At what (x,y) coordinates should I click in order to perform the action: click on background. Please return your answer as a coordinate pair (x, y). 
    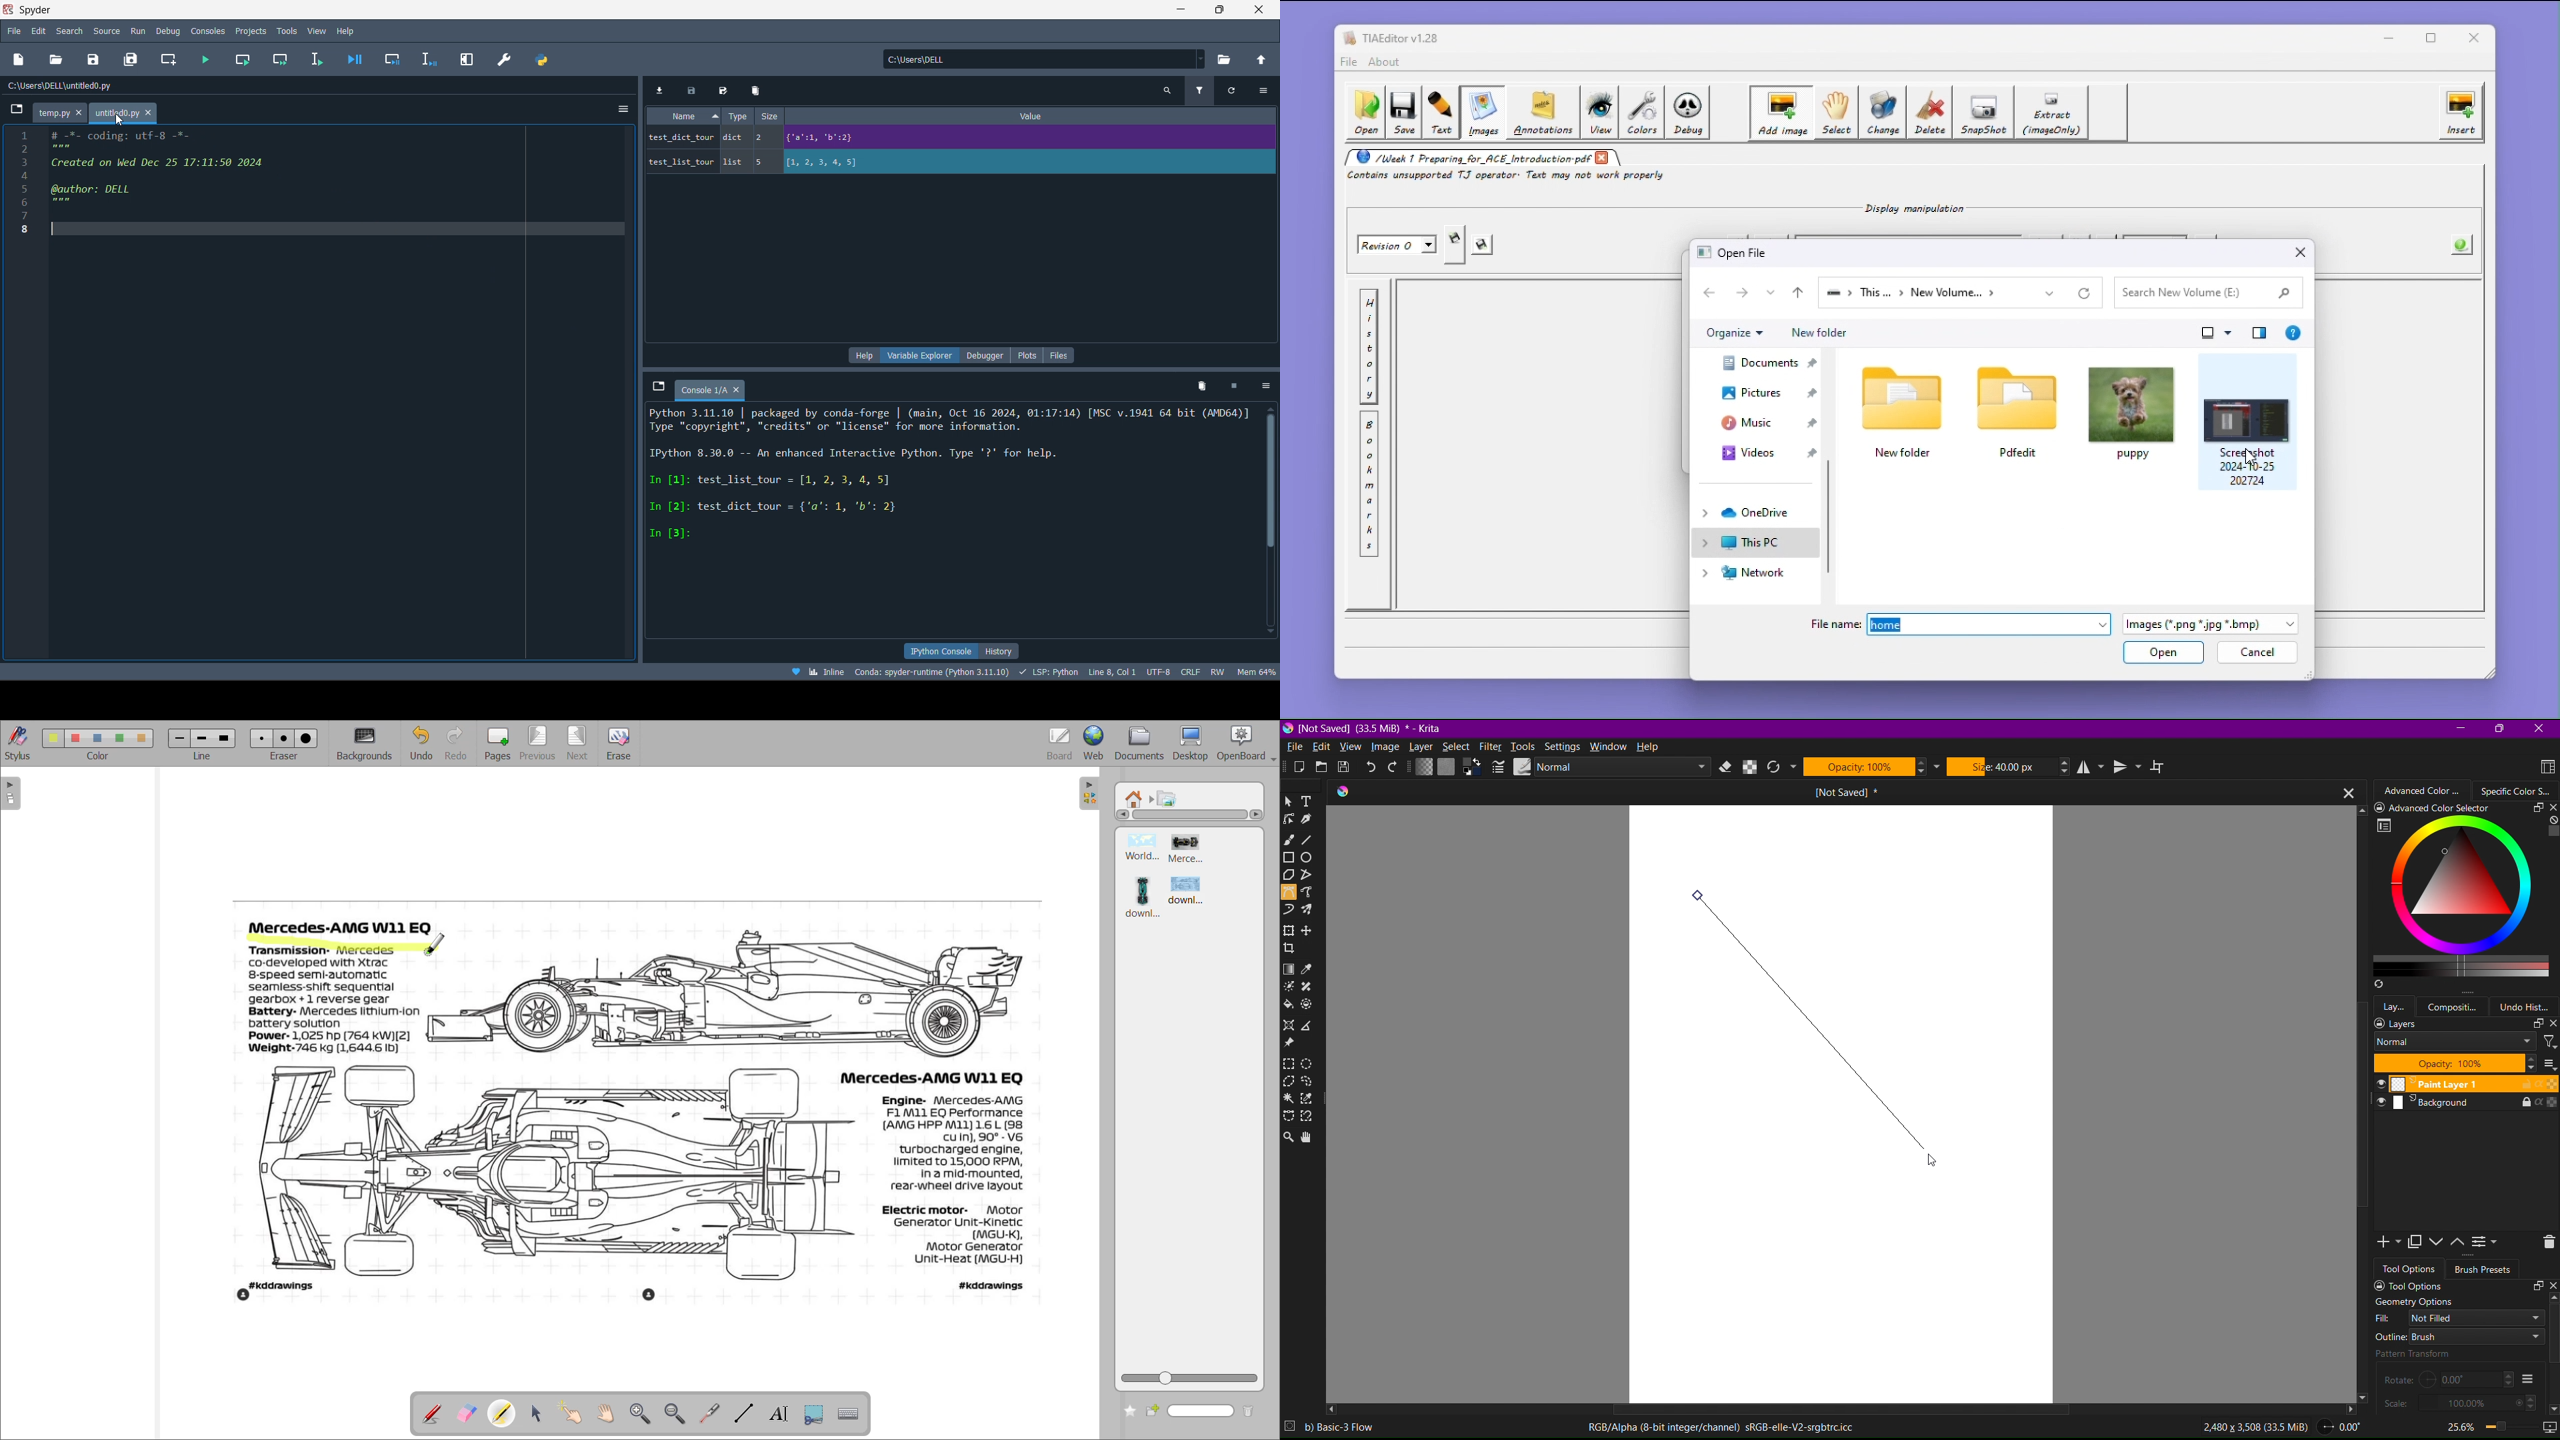
    Looking at the image, I should click on (367, 743).